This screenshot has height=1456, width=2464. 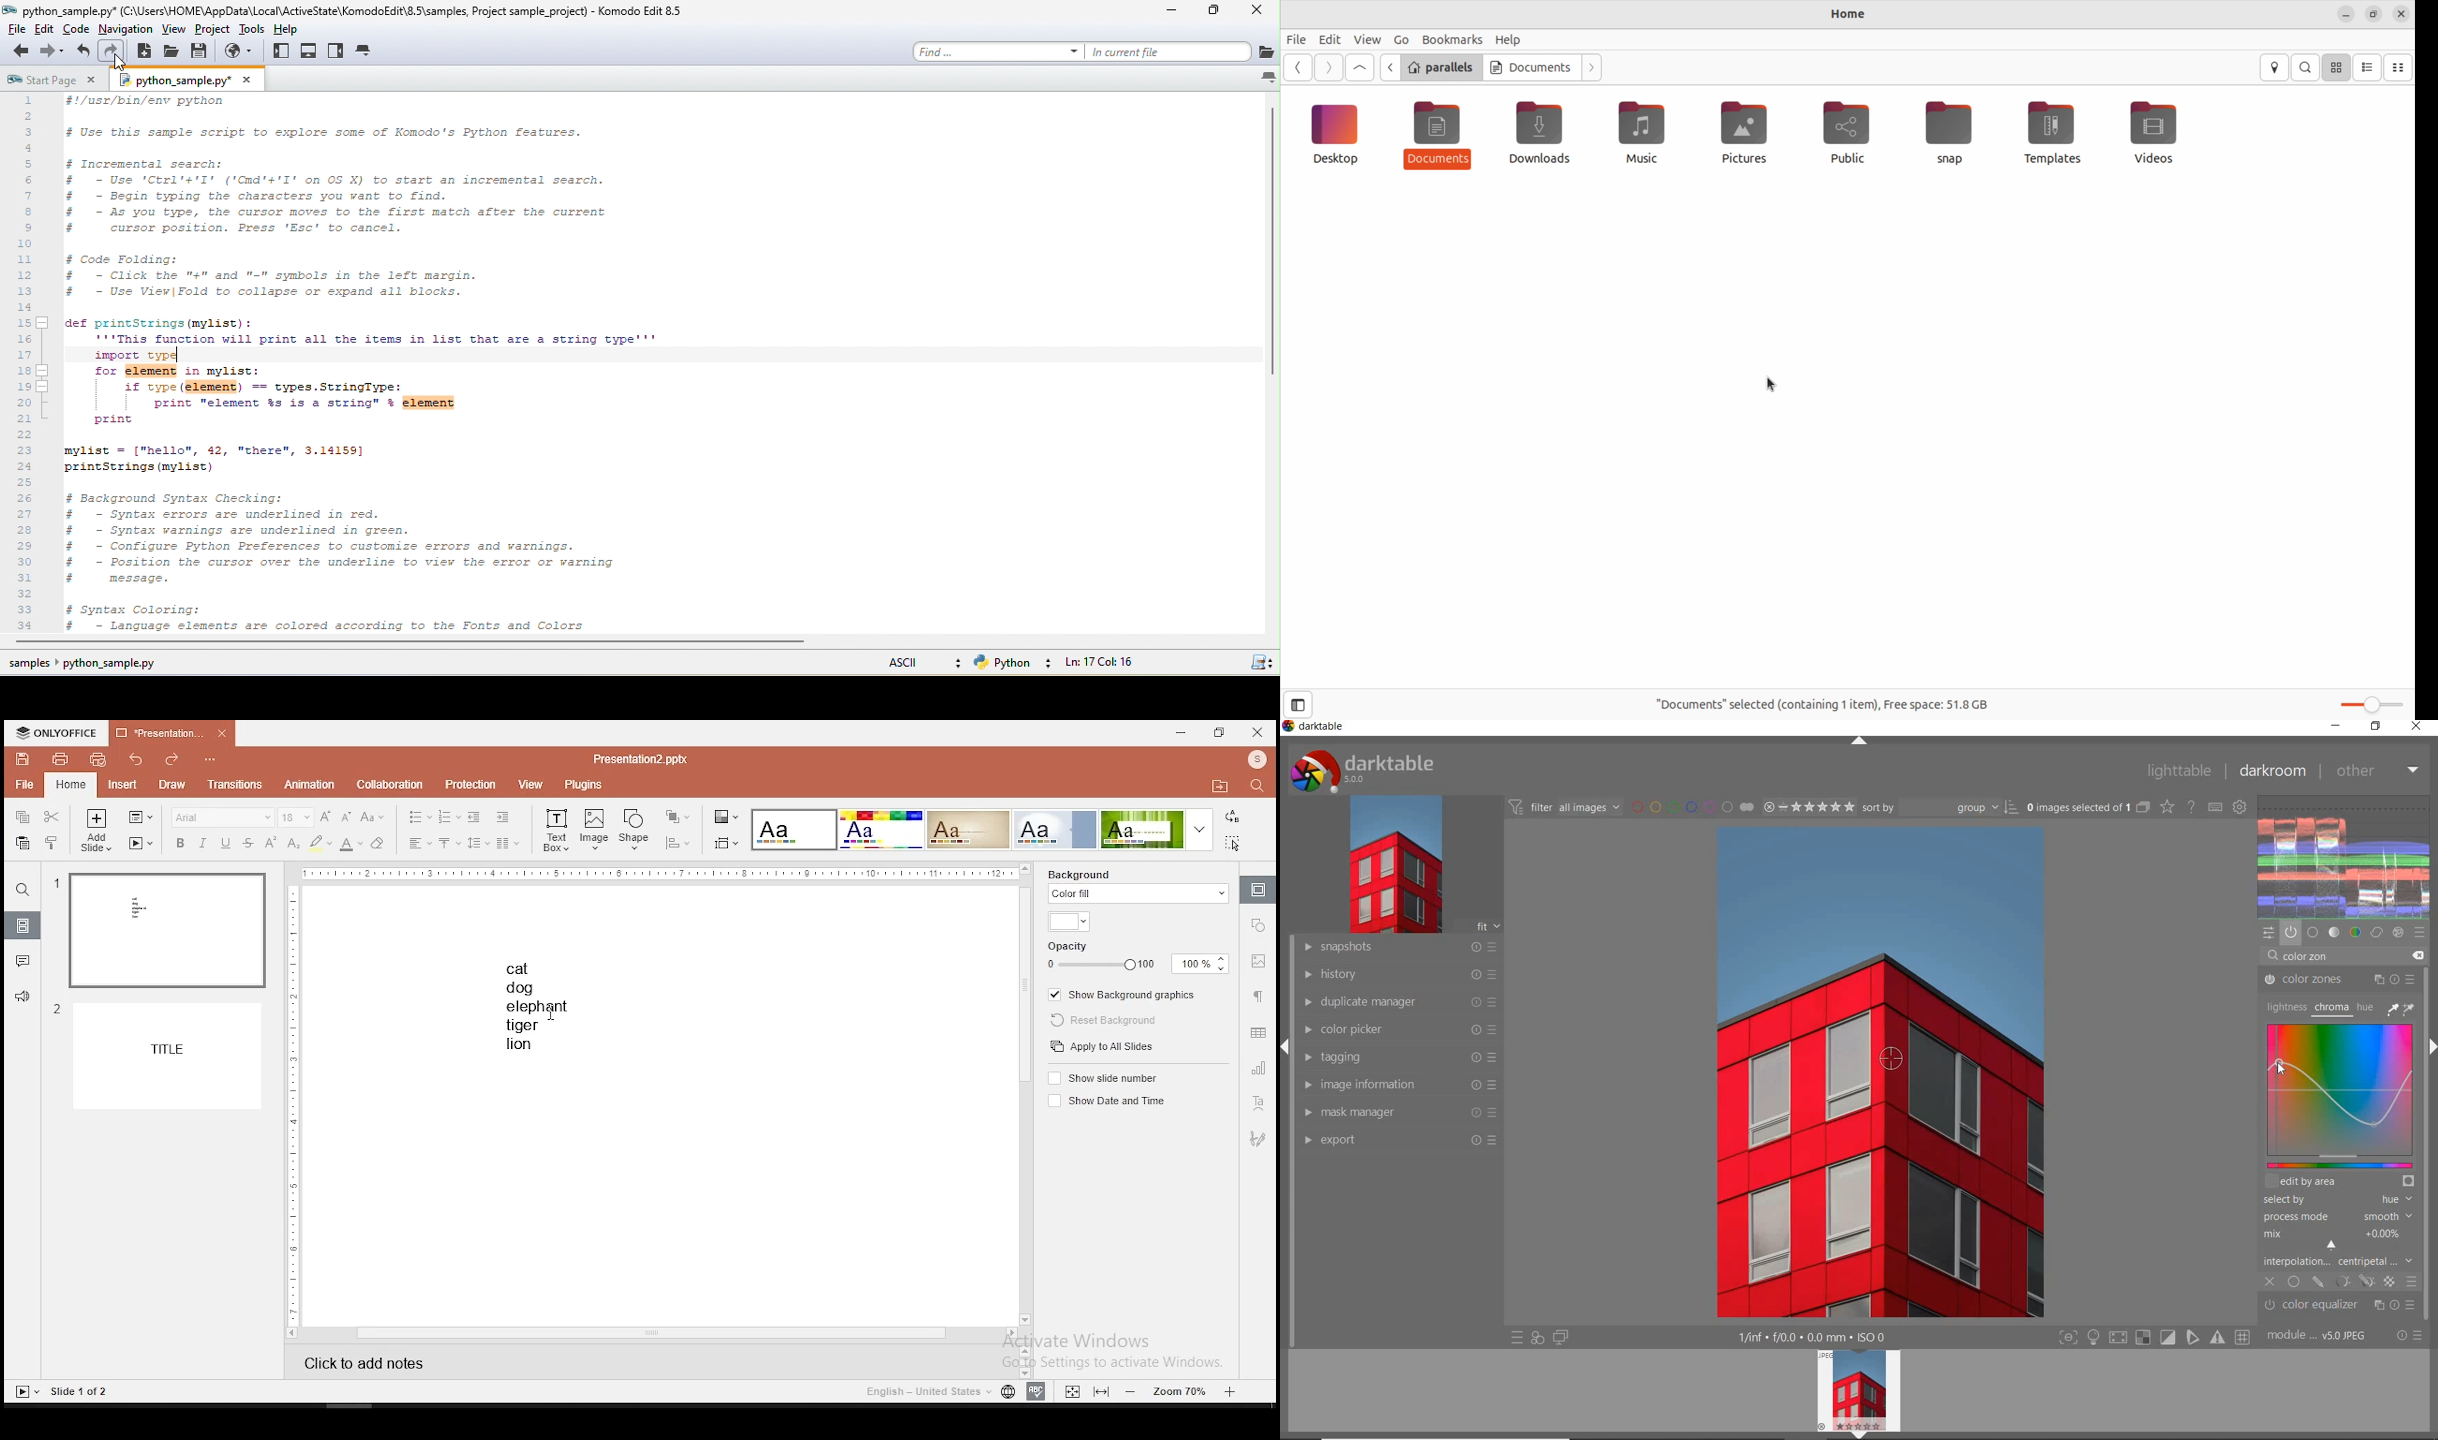 What do you see at coordinates (26, 362) in the screenshot?
I see `number list` at bounding box center [26, 362].